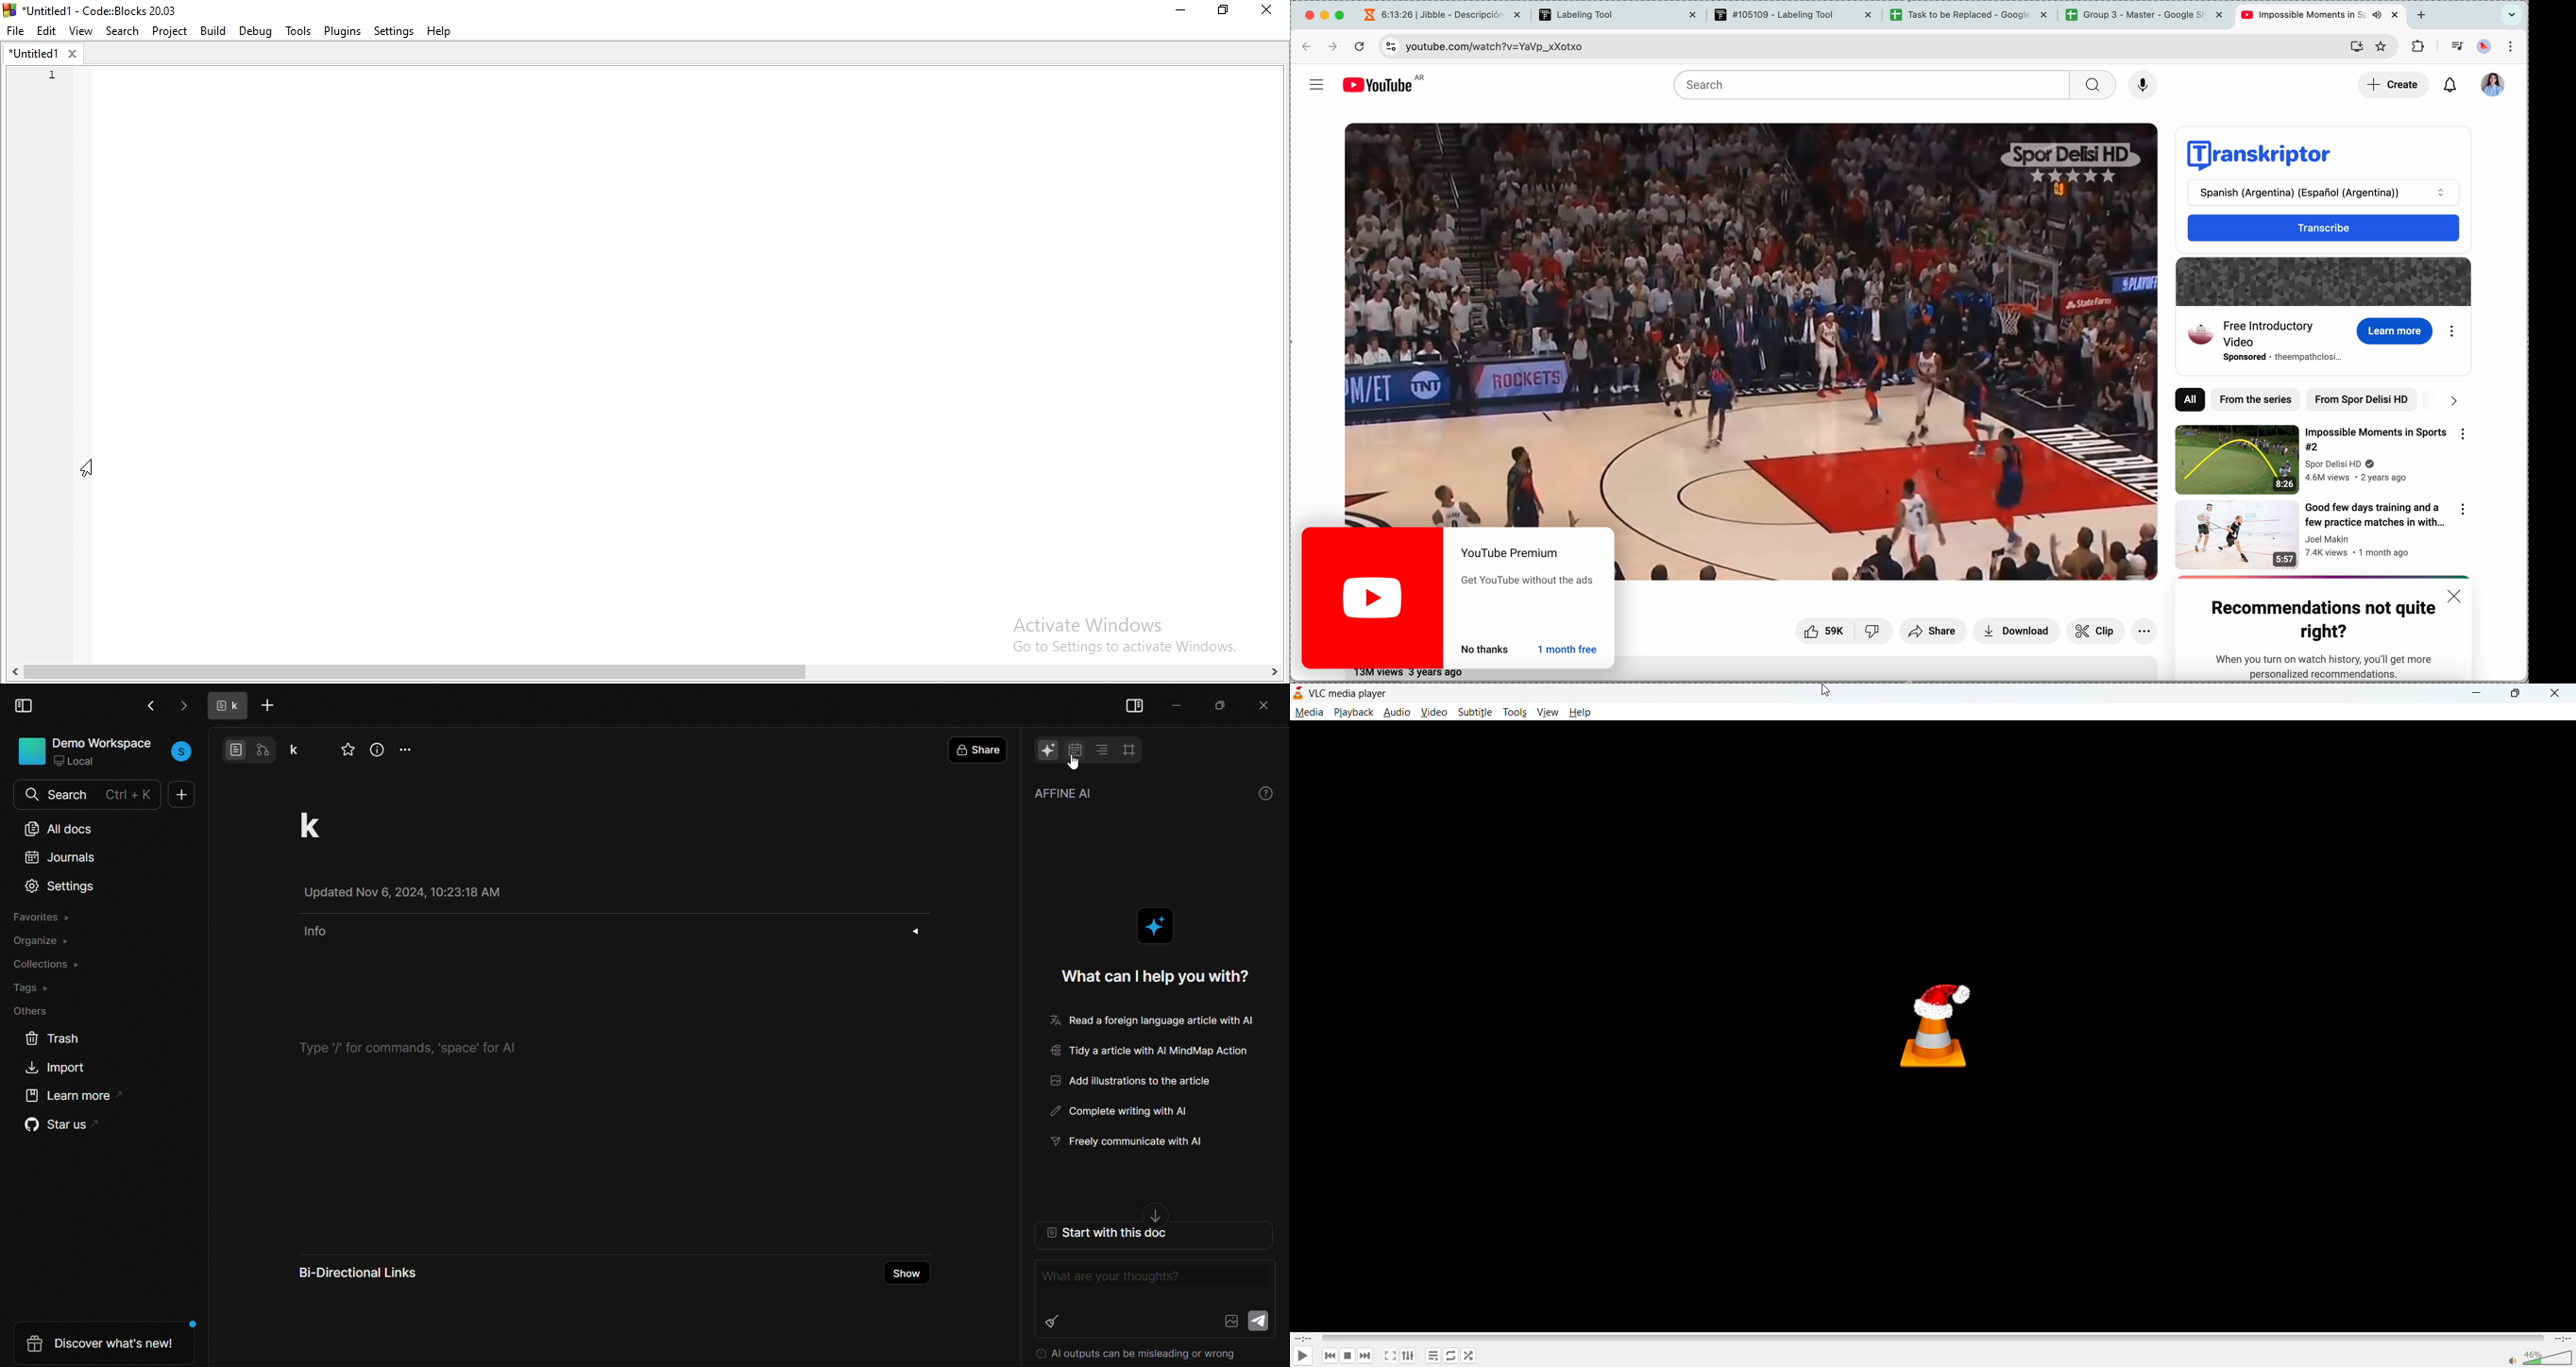 The width and height of the screenshot is (2576, 1372). I want to click on video, so click(1752, 322).